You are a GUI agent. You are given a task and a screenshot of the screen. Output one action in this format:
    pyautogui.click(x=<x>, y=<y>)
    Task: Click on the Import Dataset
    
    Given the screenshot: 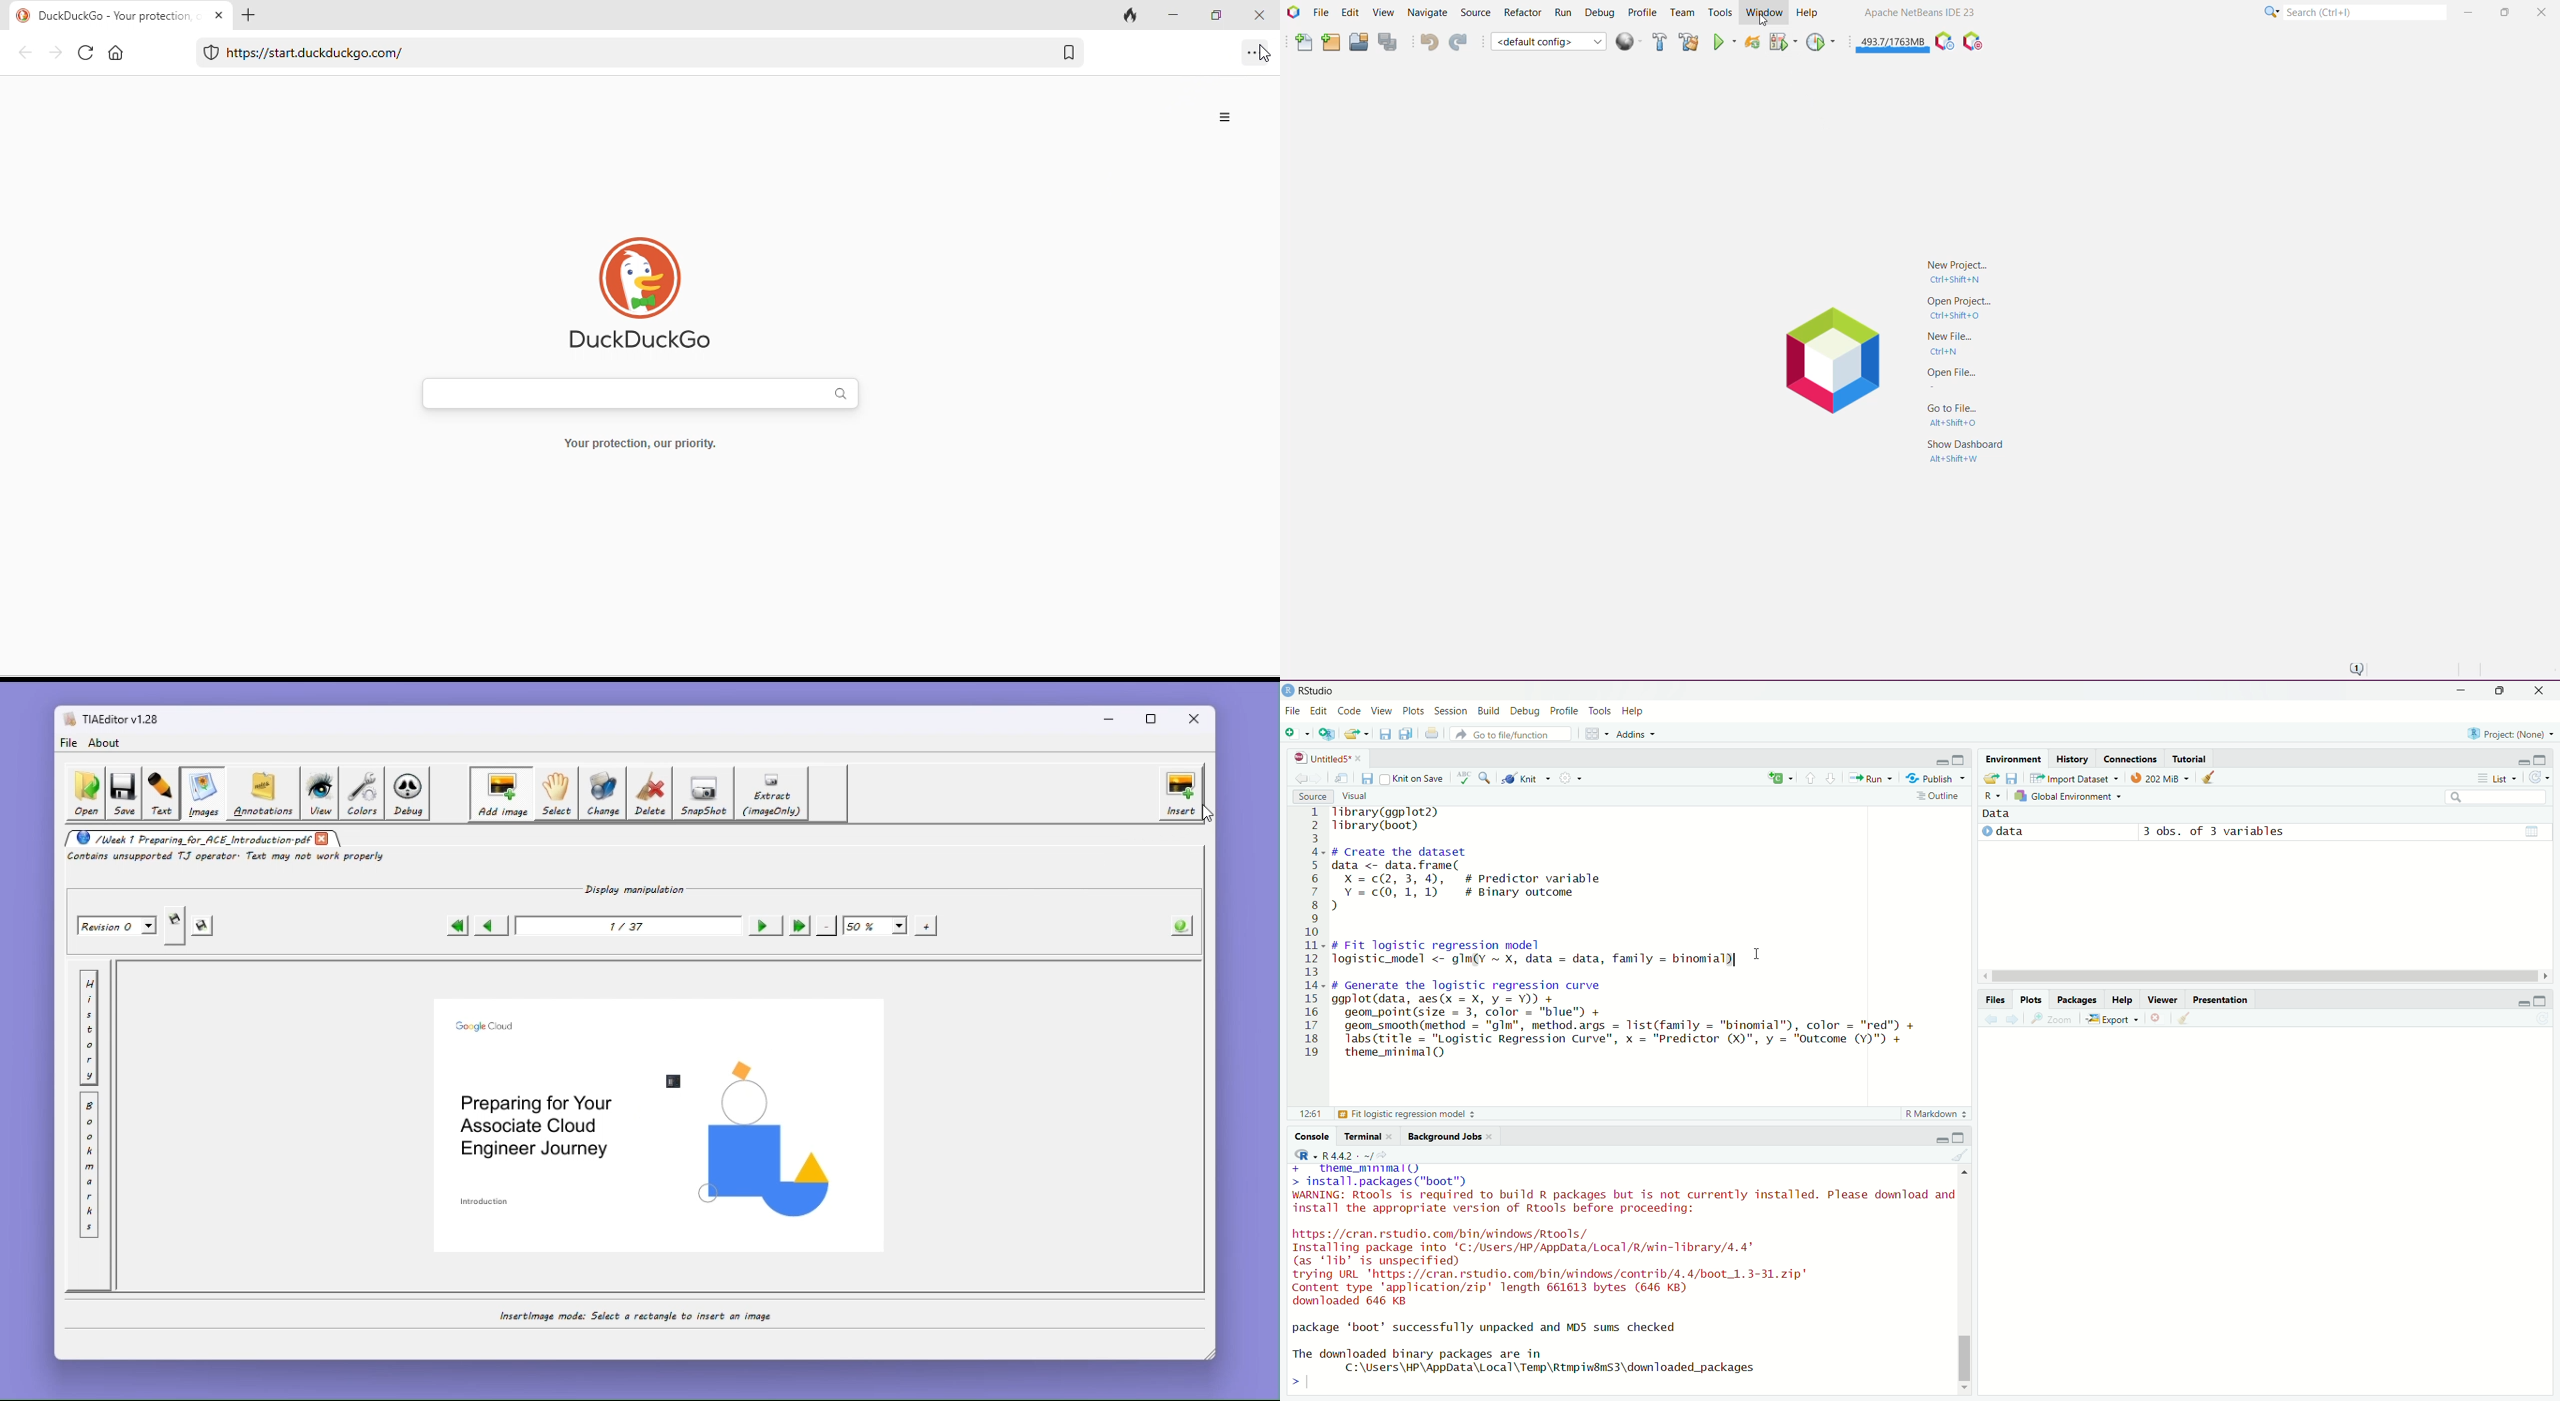 What is the action you would take?
    pyautogui.click(x=2074, y=778)
    